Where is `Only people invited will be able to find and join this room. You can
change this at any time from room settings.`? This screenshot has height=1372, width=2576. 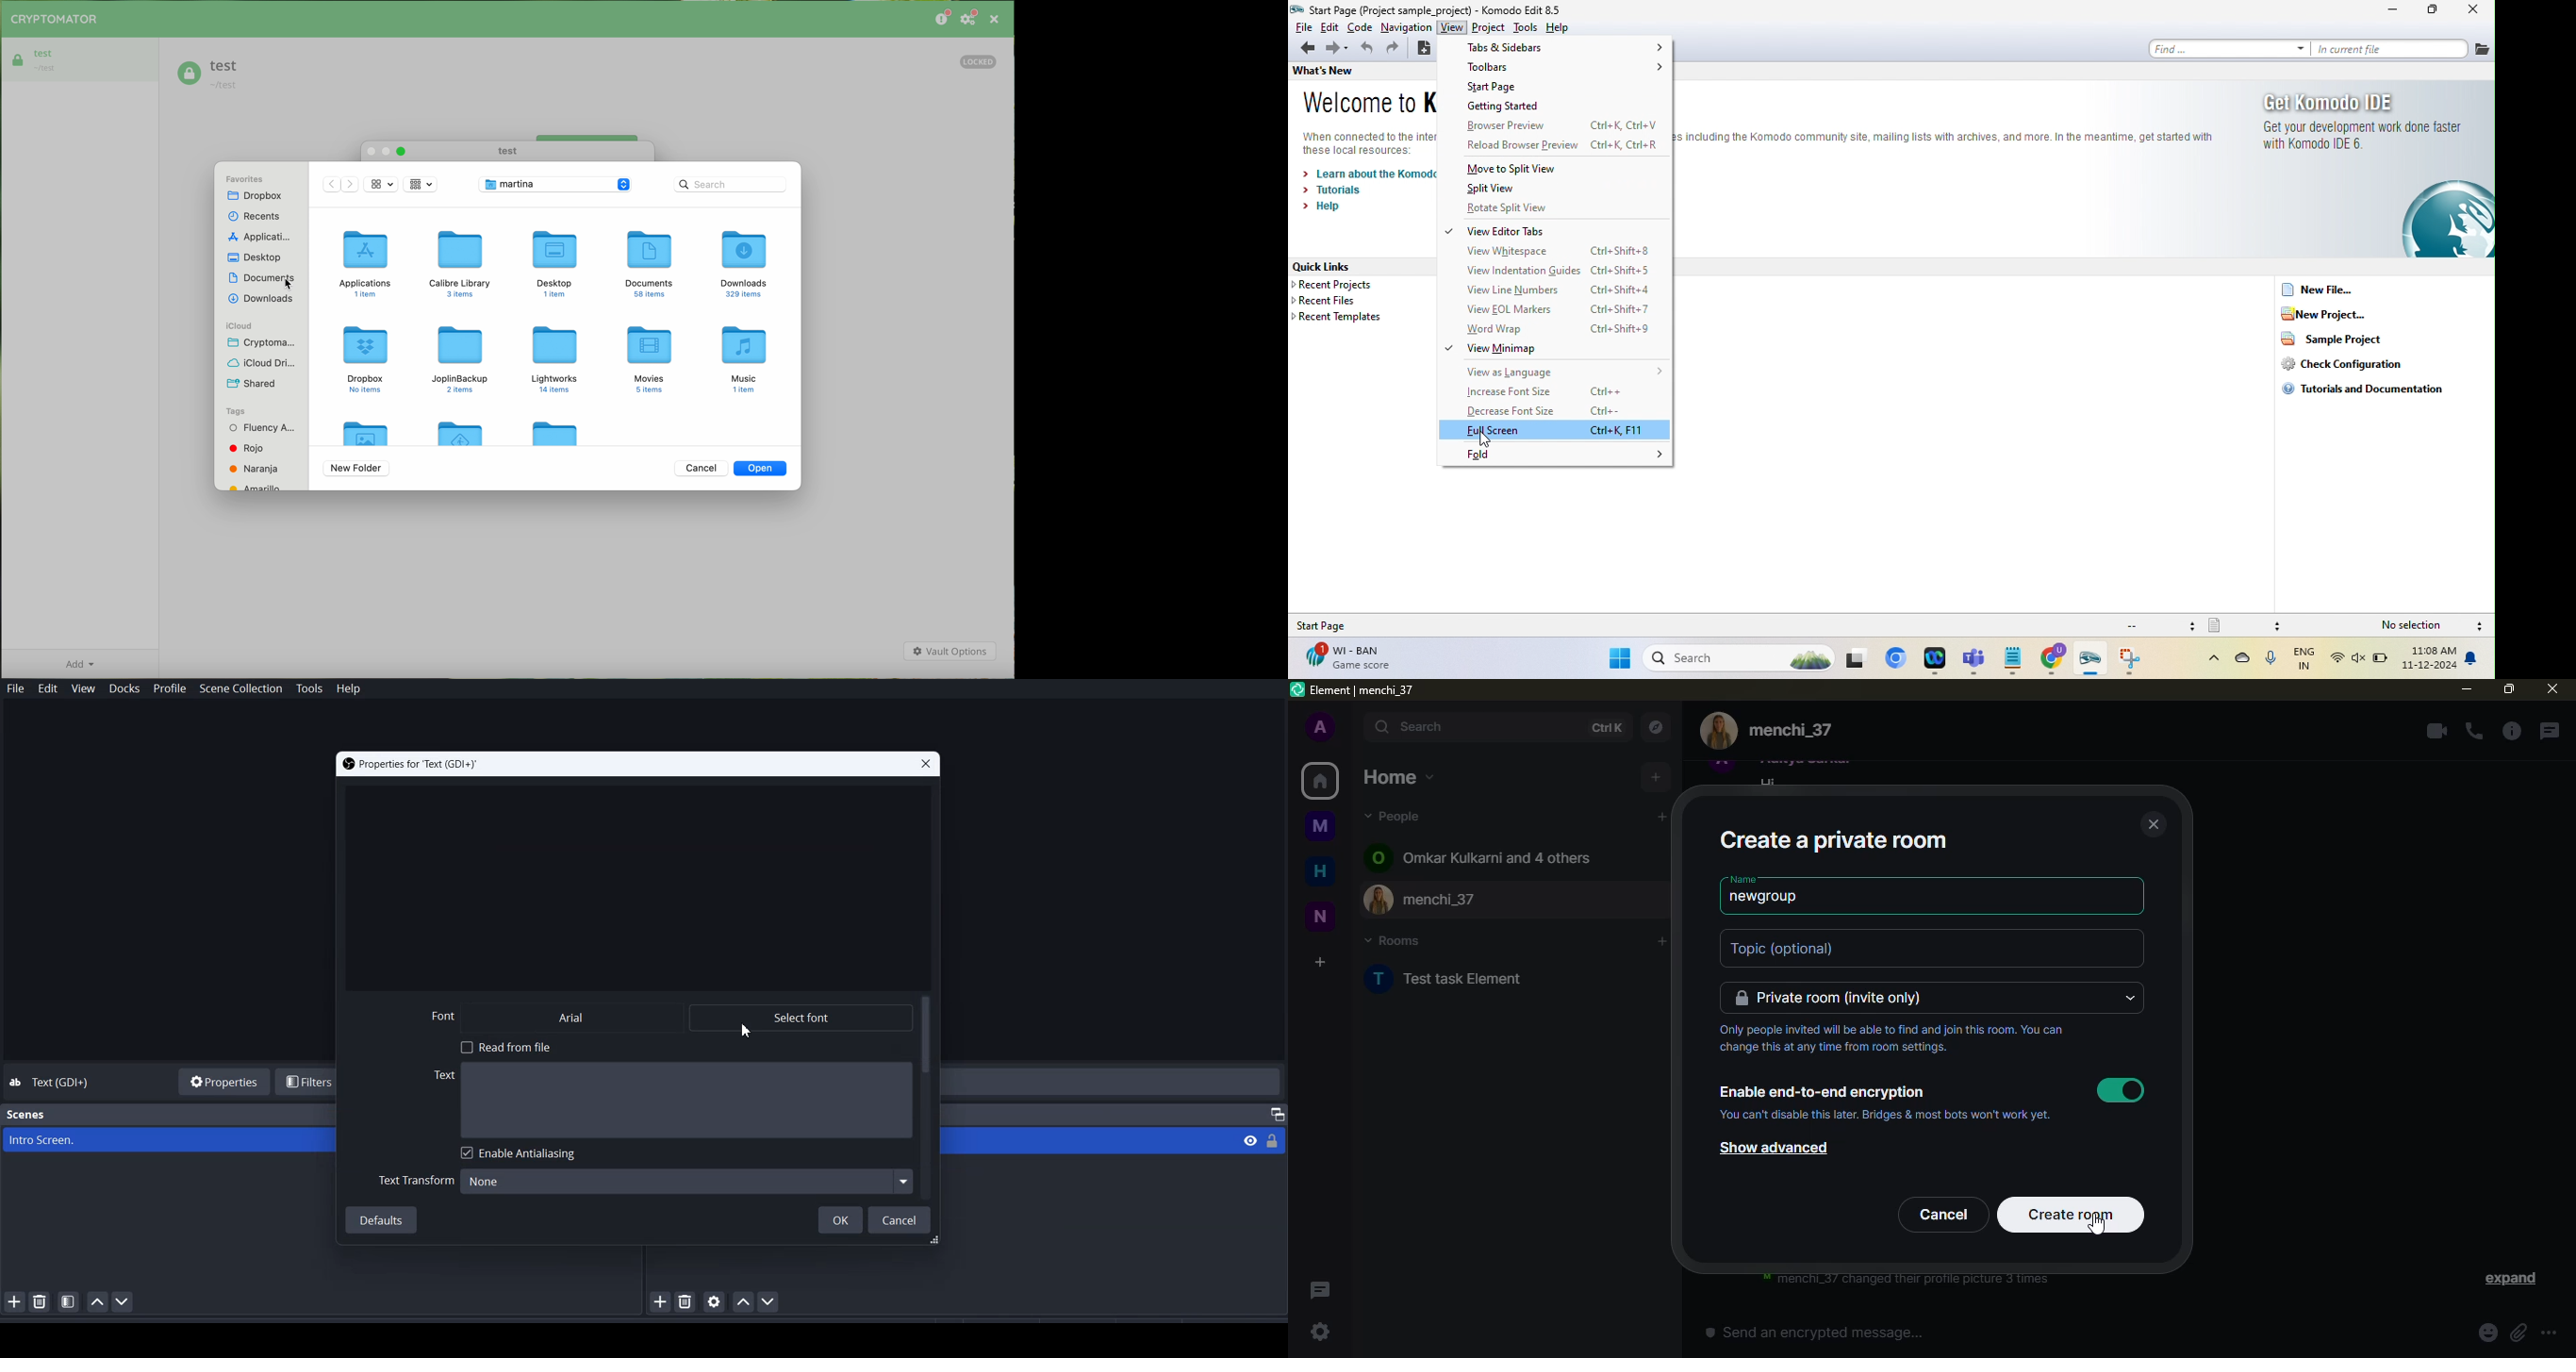 Only people invited will be able to find and join this room. You can
change this at any time from room settings. is located at coordinates (1891, 1038).